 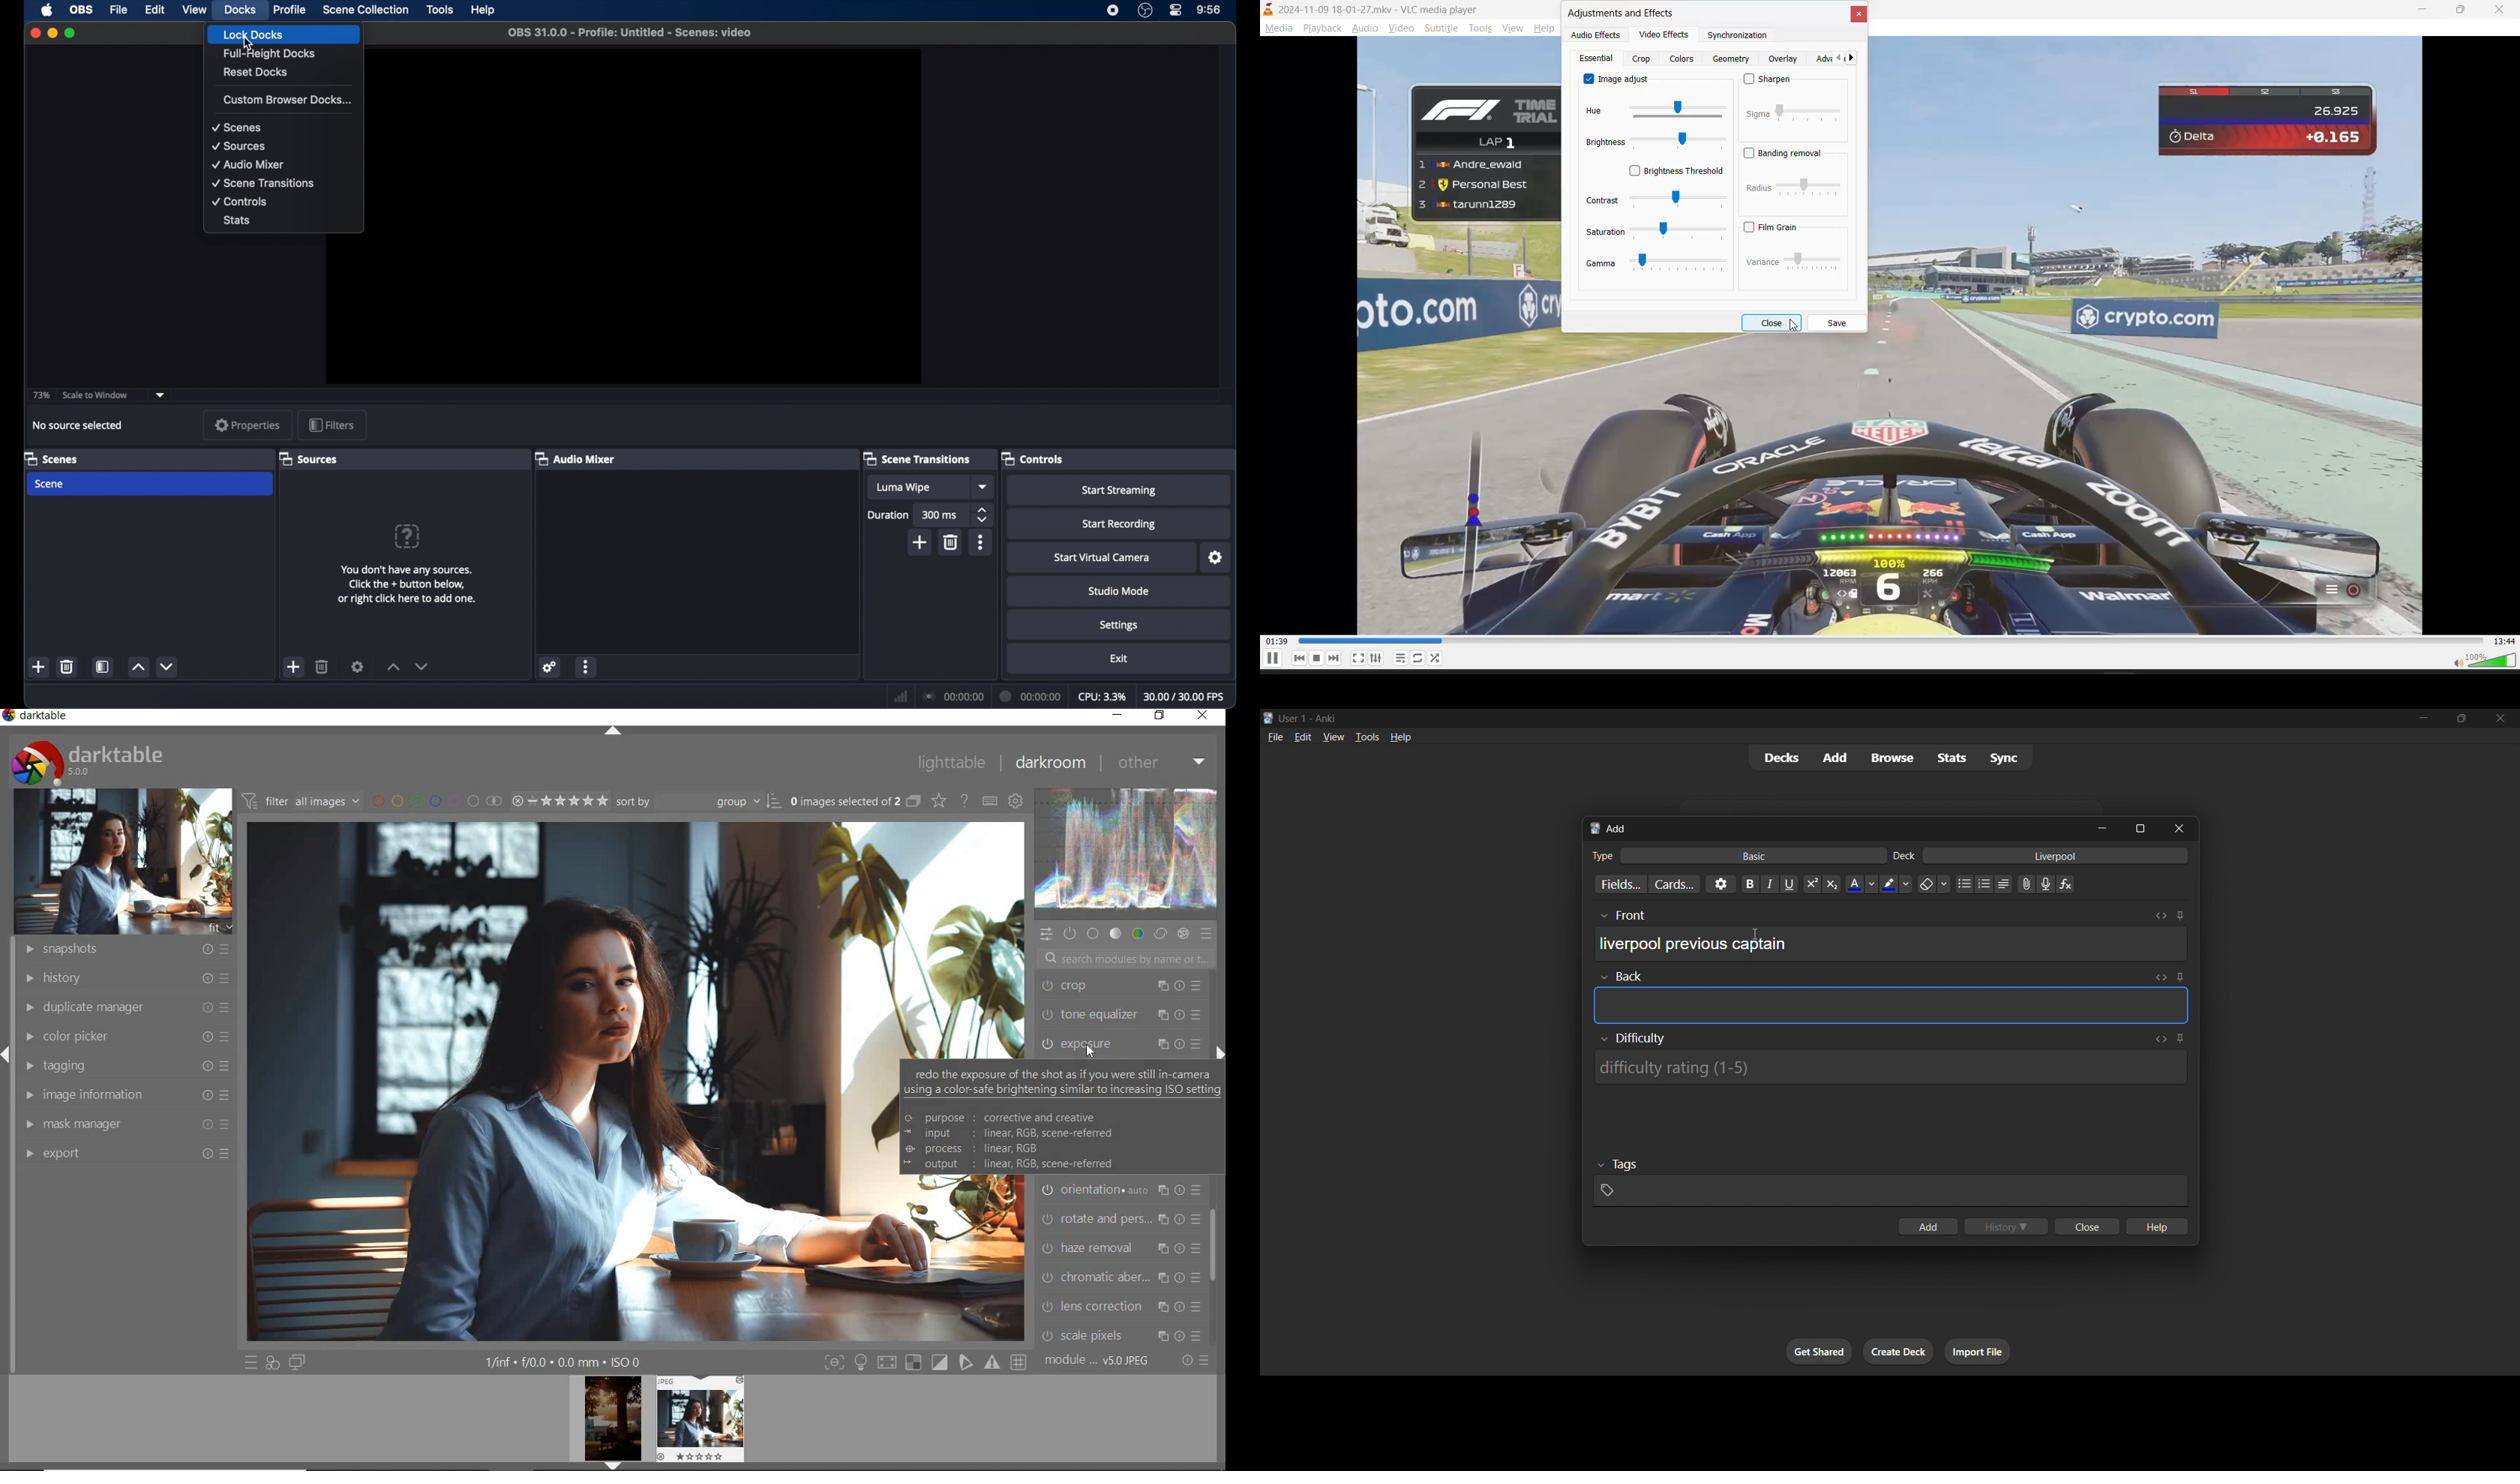 I want to click on scene, so click(x=149, y=484).